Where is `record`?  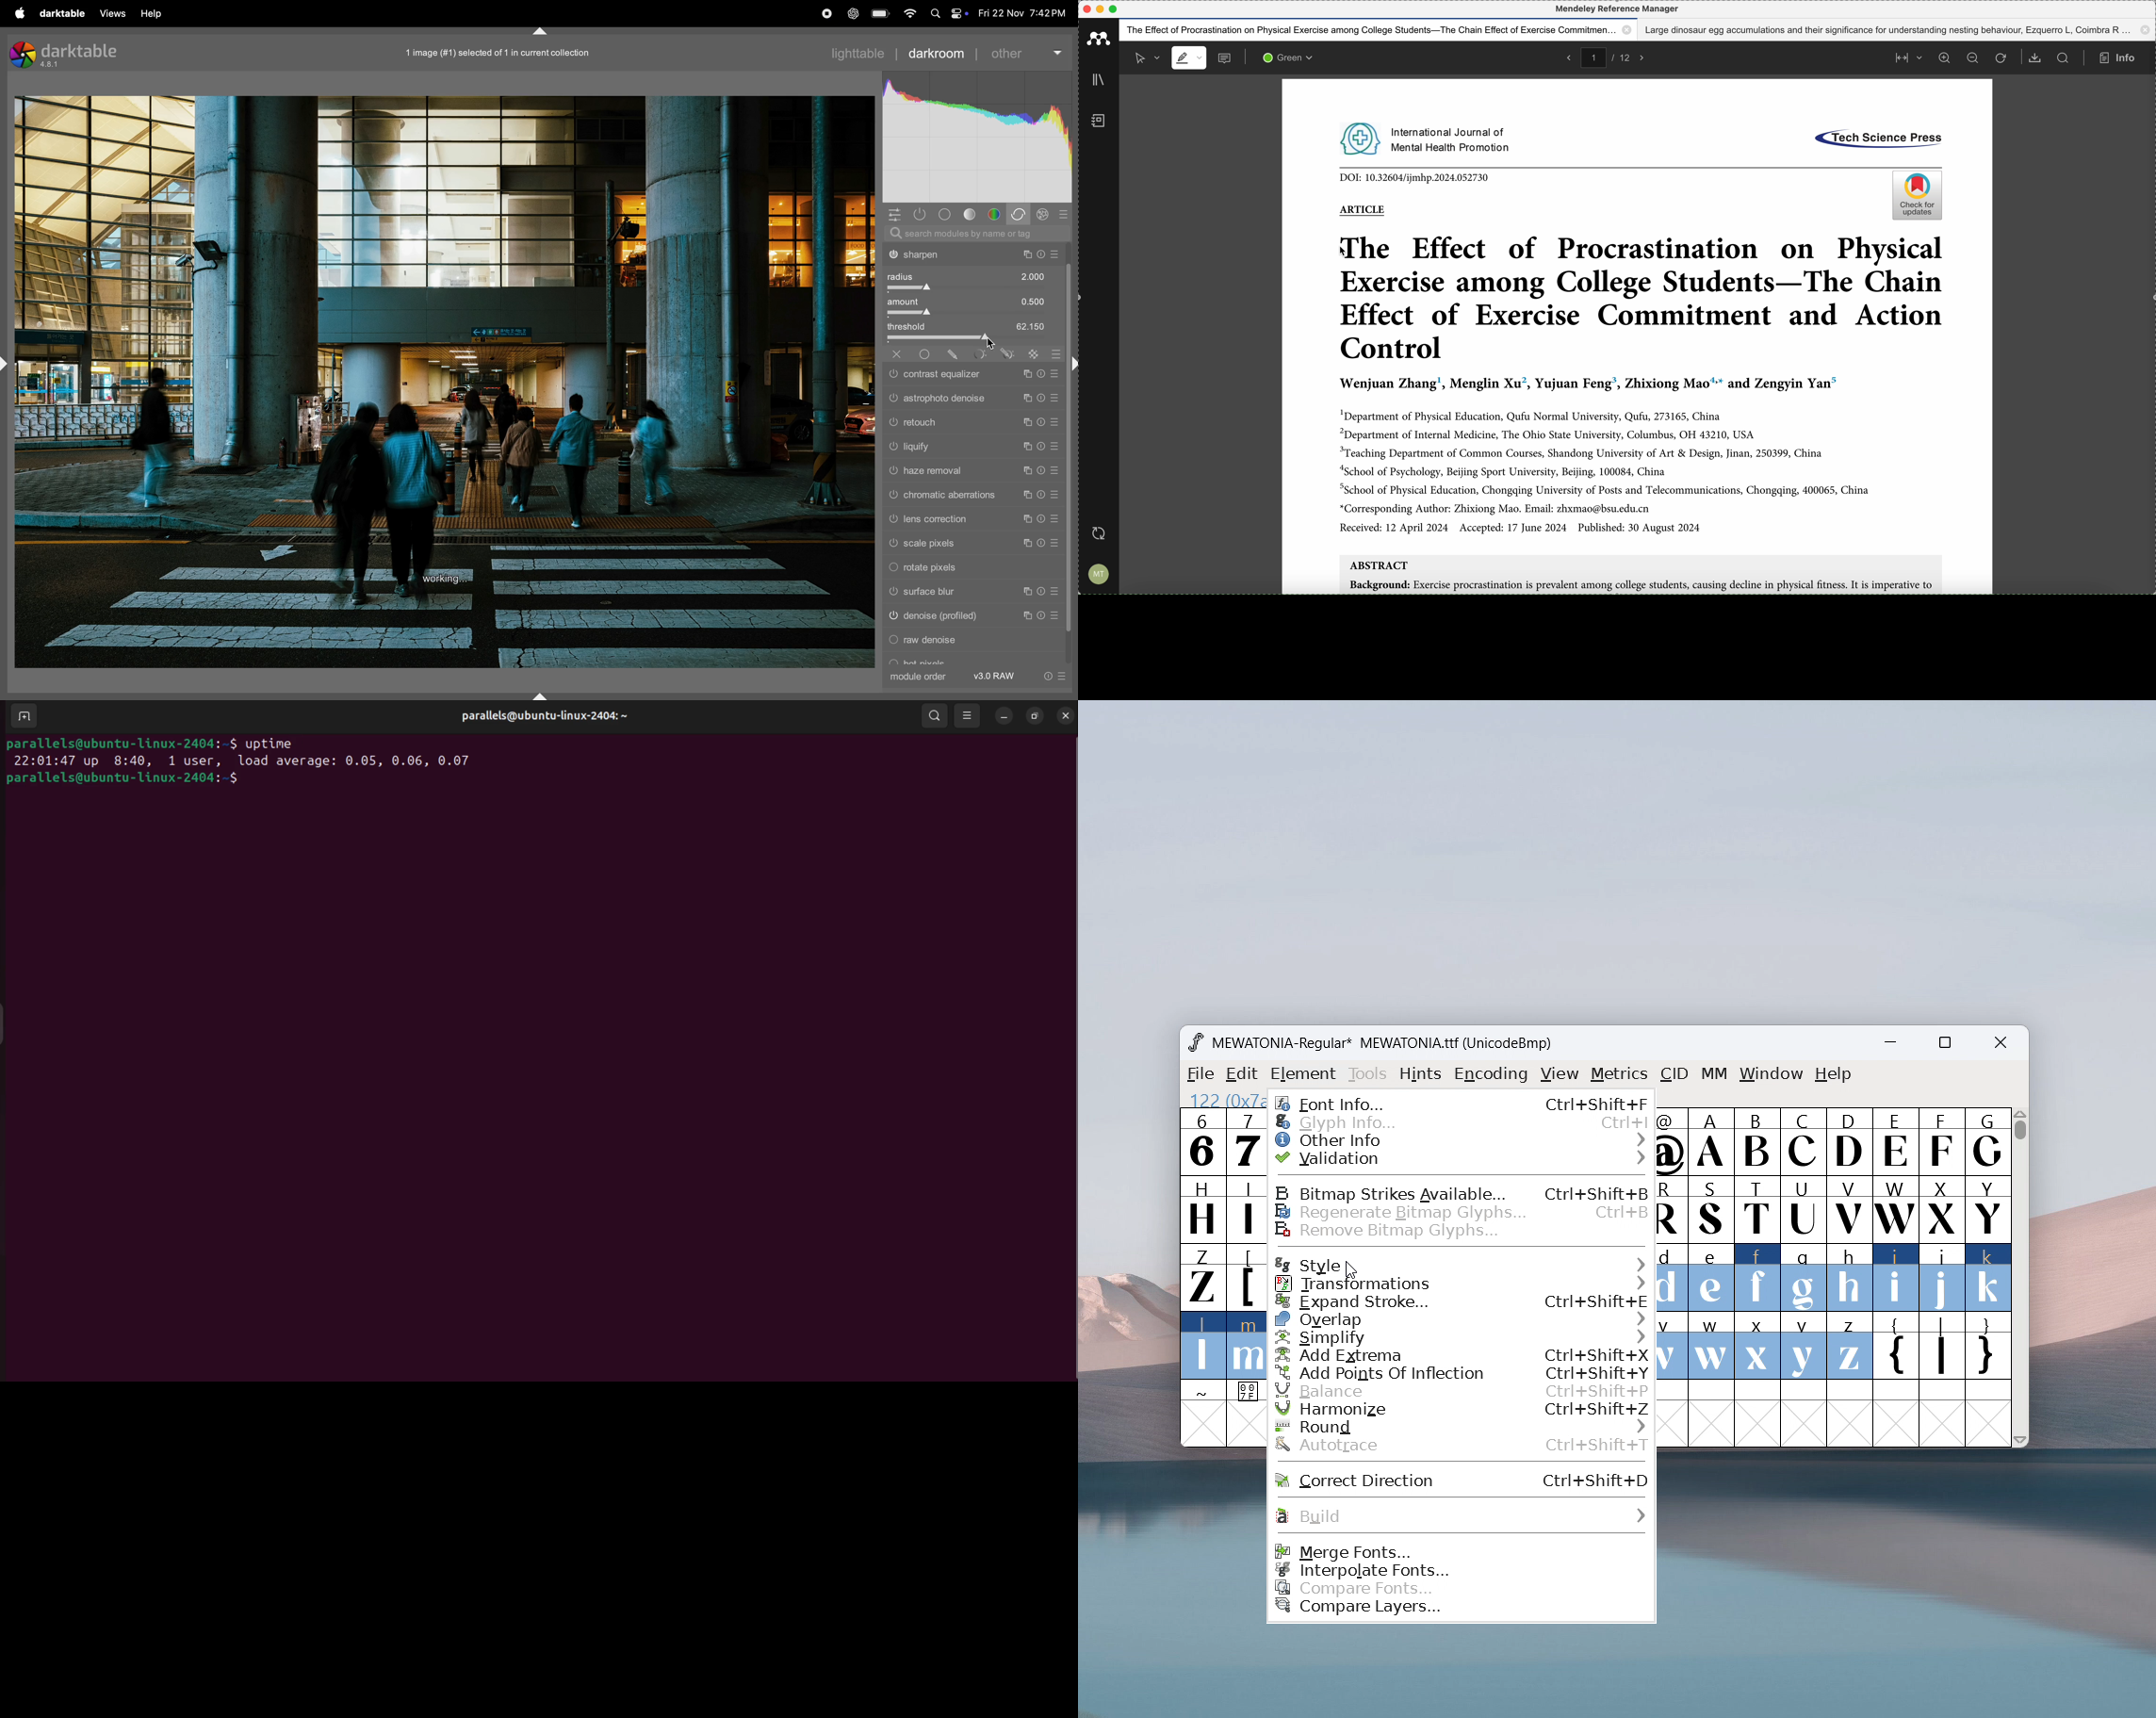
record is located at coordinates (822, 13).